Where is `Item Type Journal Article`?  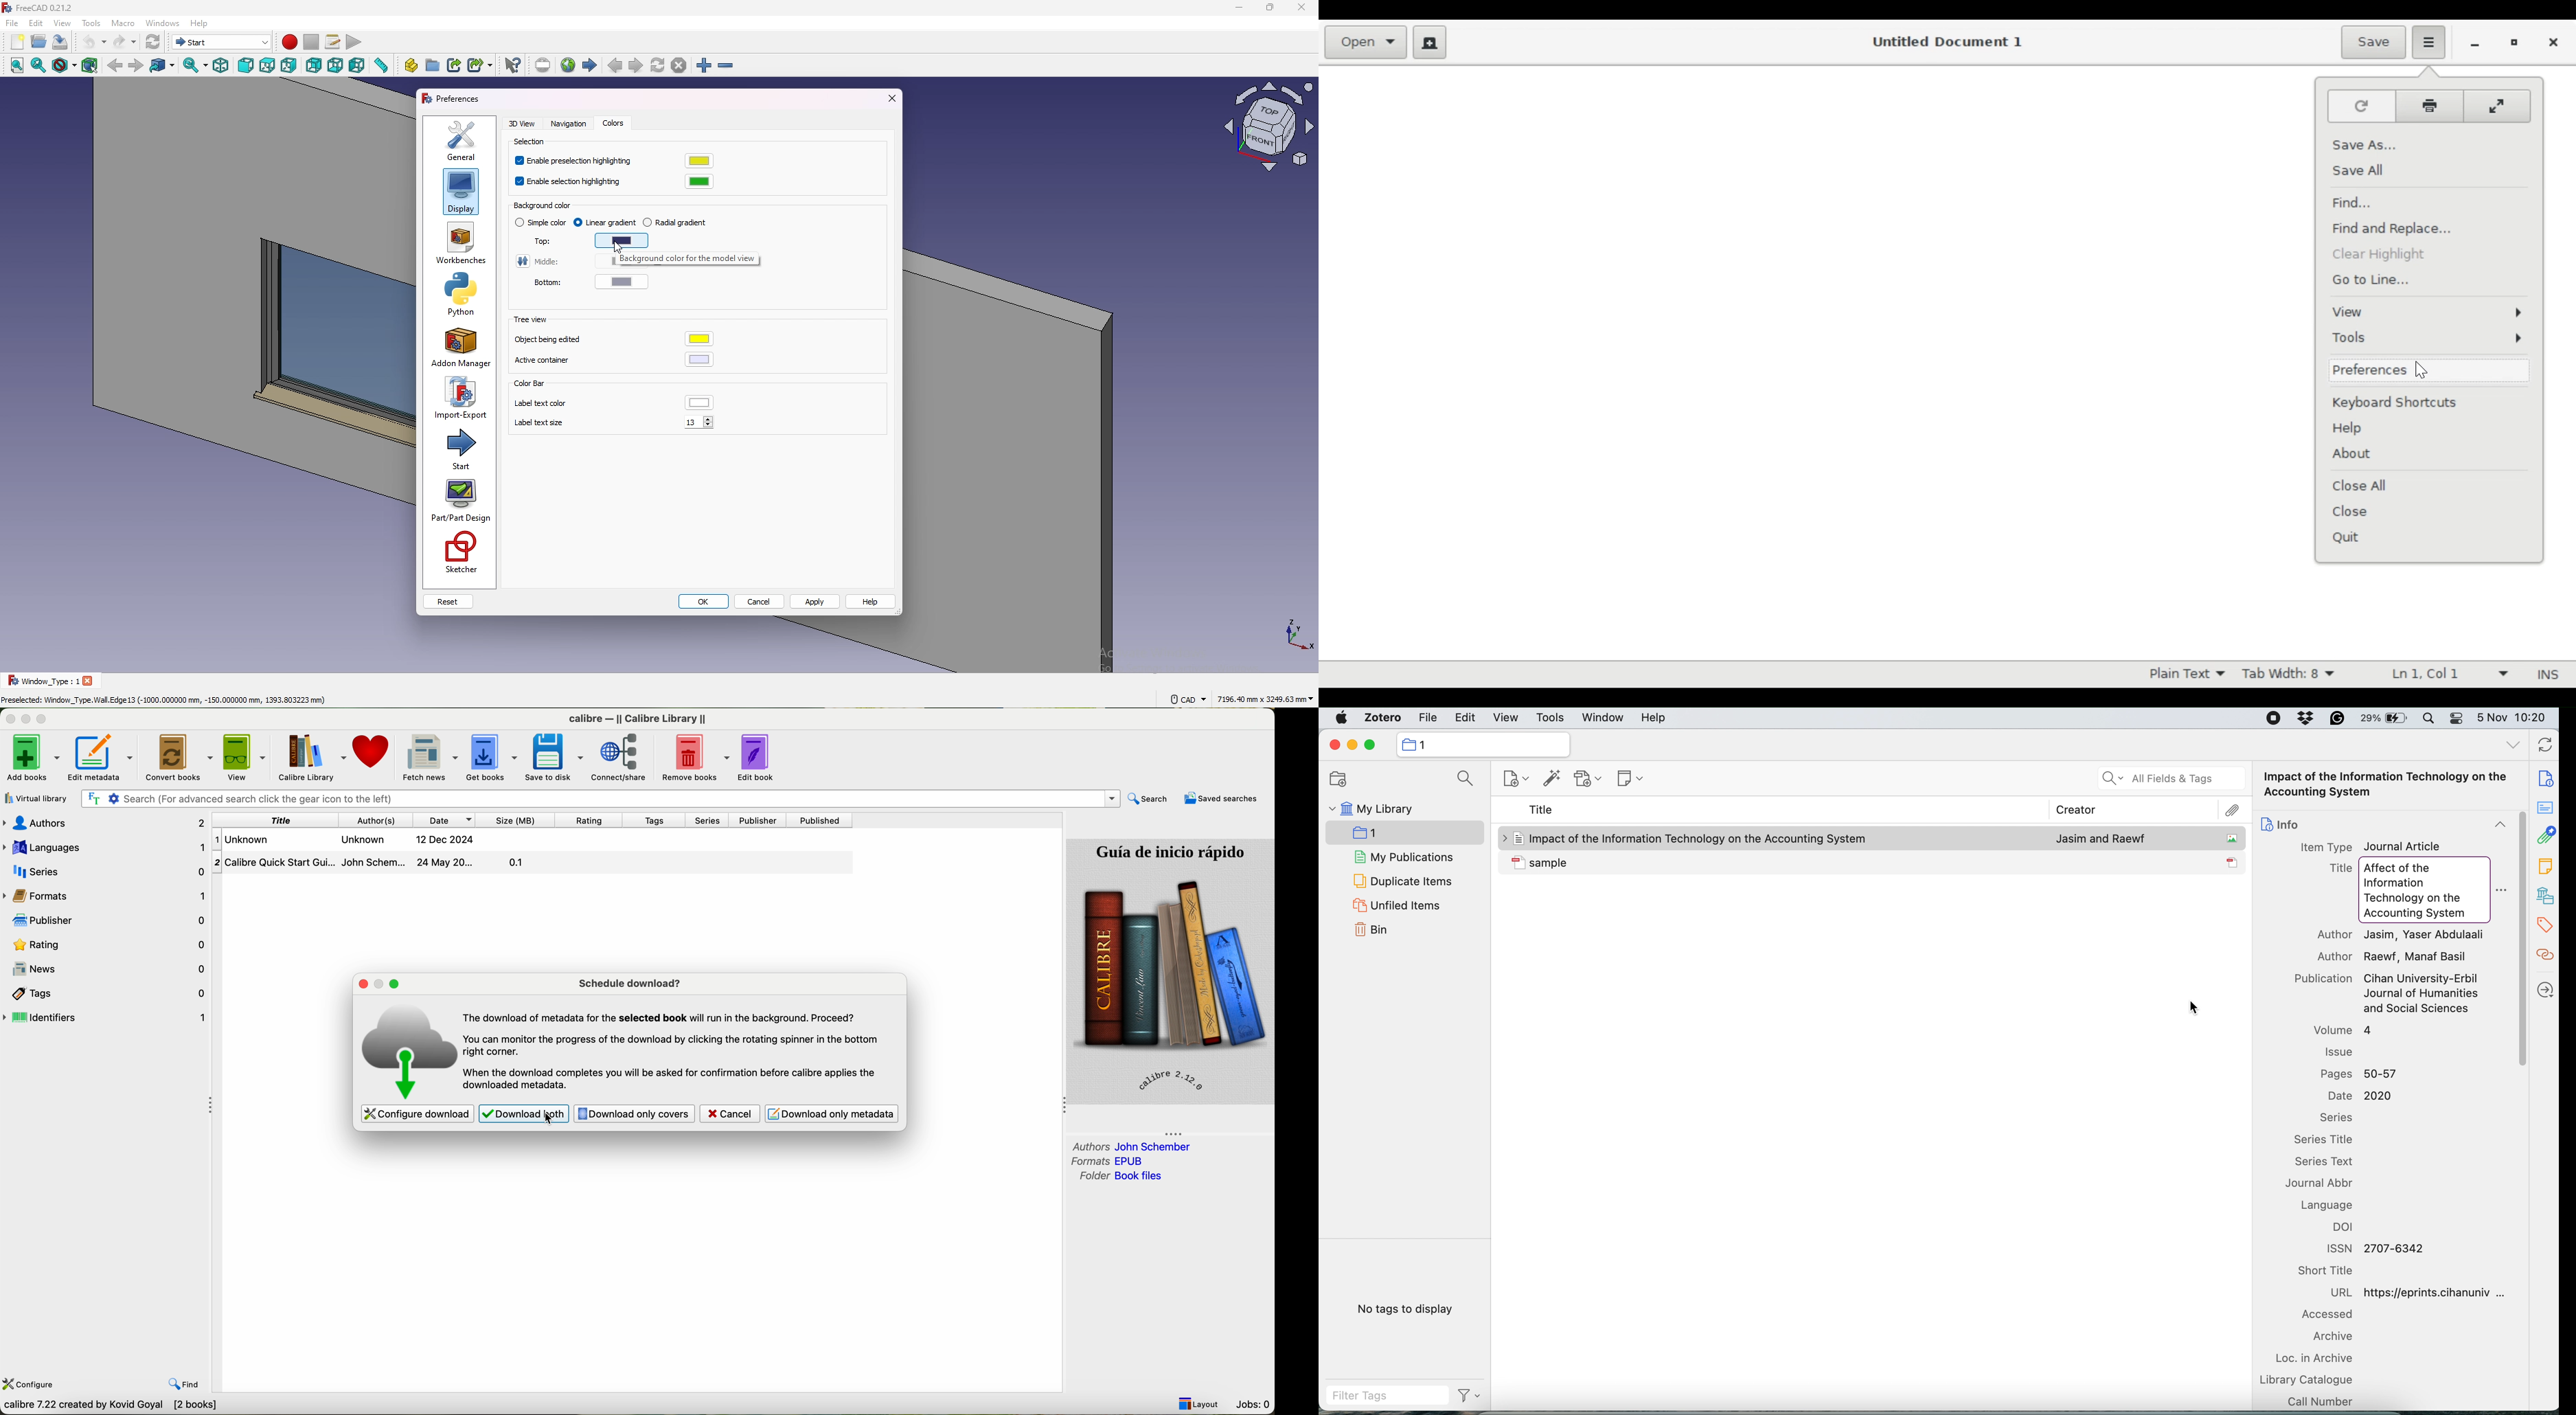
Item Type Journal Article is located at coordinates (2369, 846).